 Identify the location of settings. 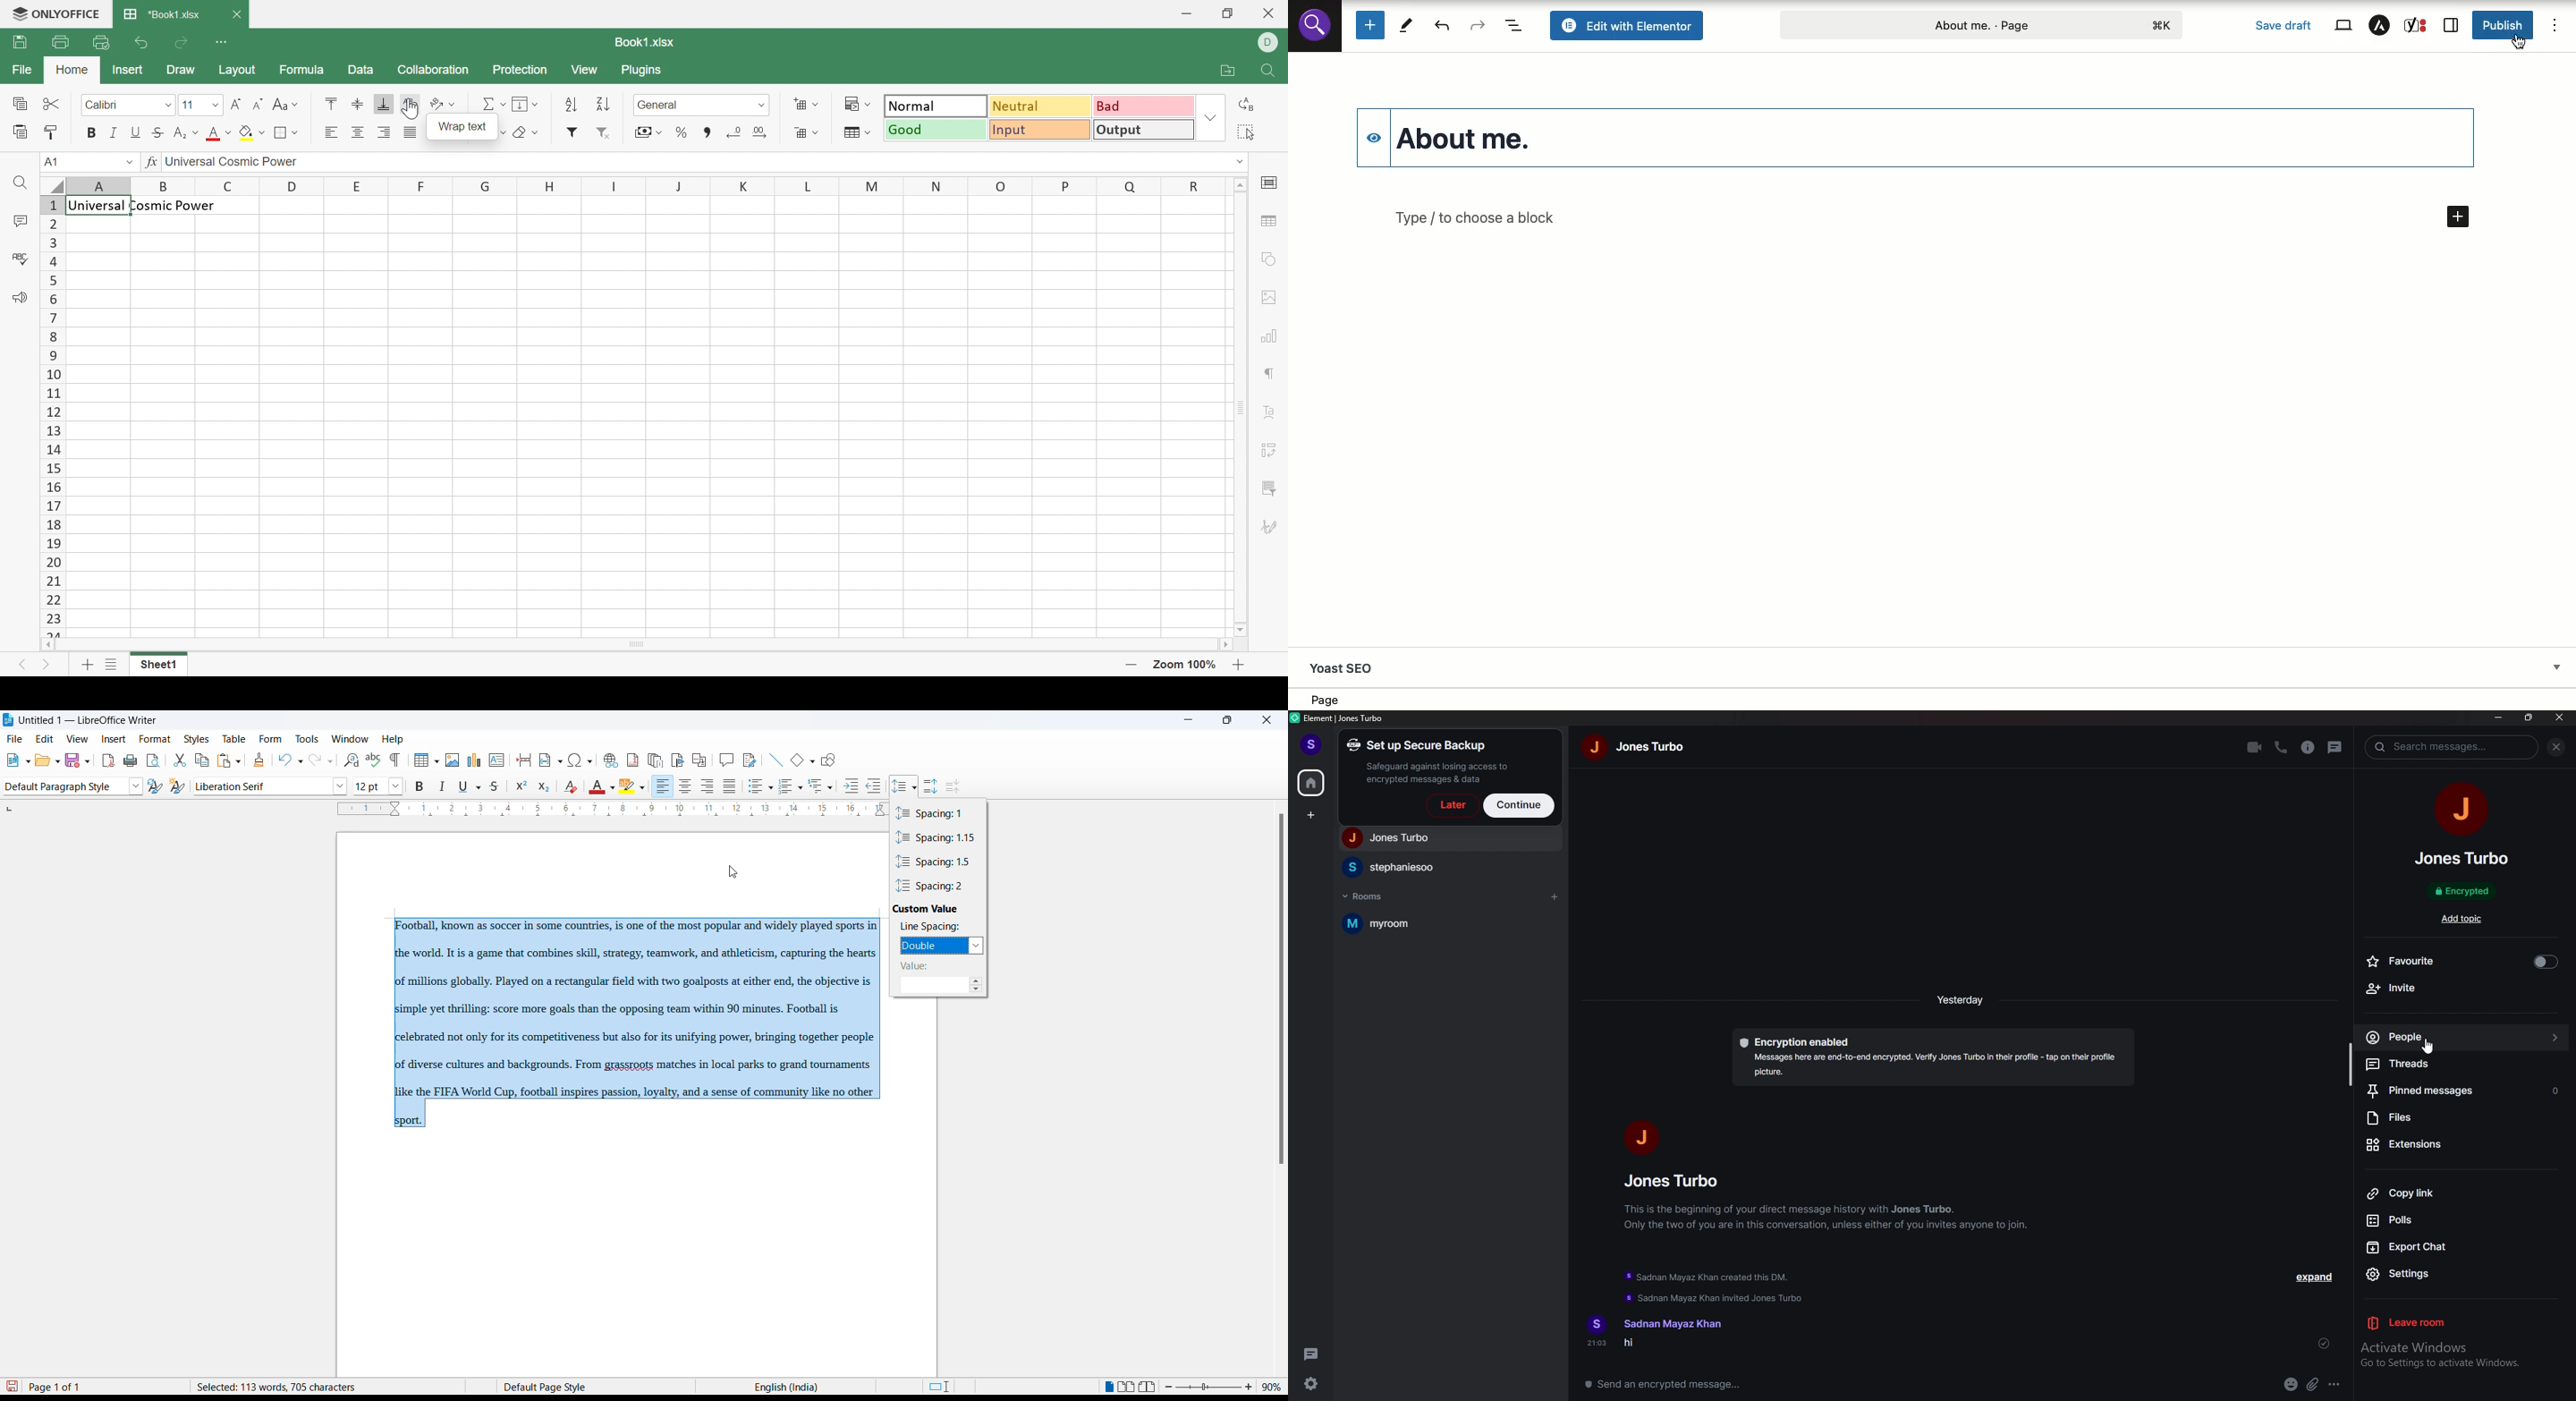
(2460, 1274).